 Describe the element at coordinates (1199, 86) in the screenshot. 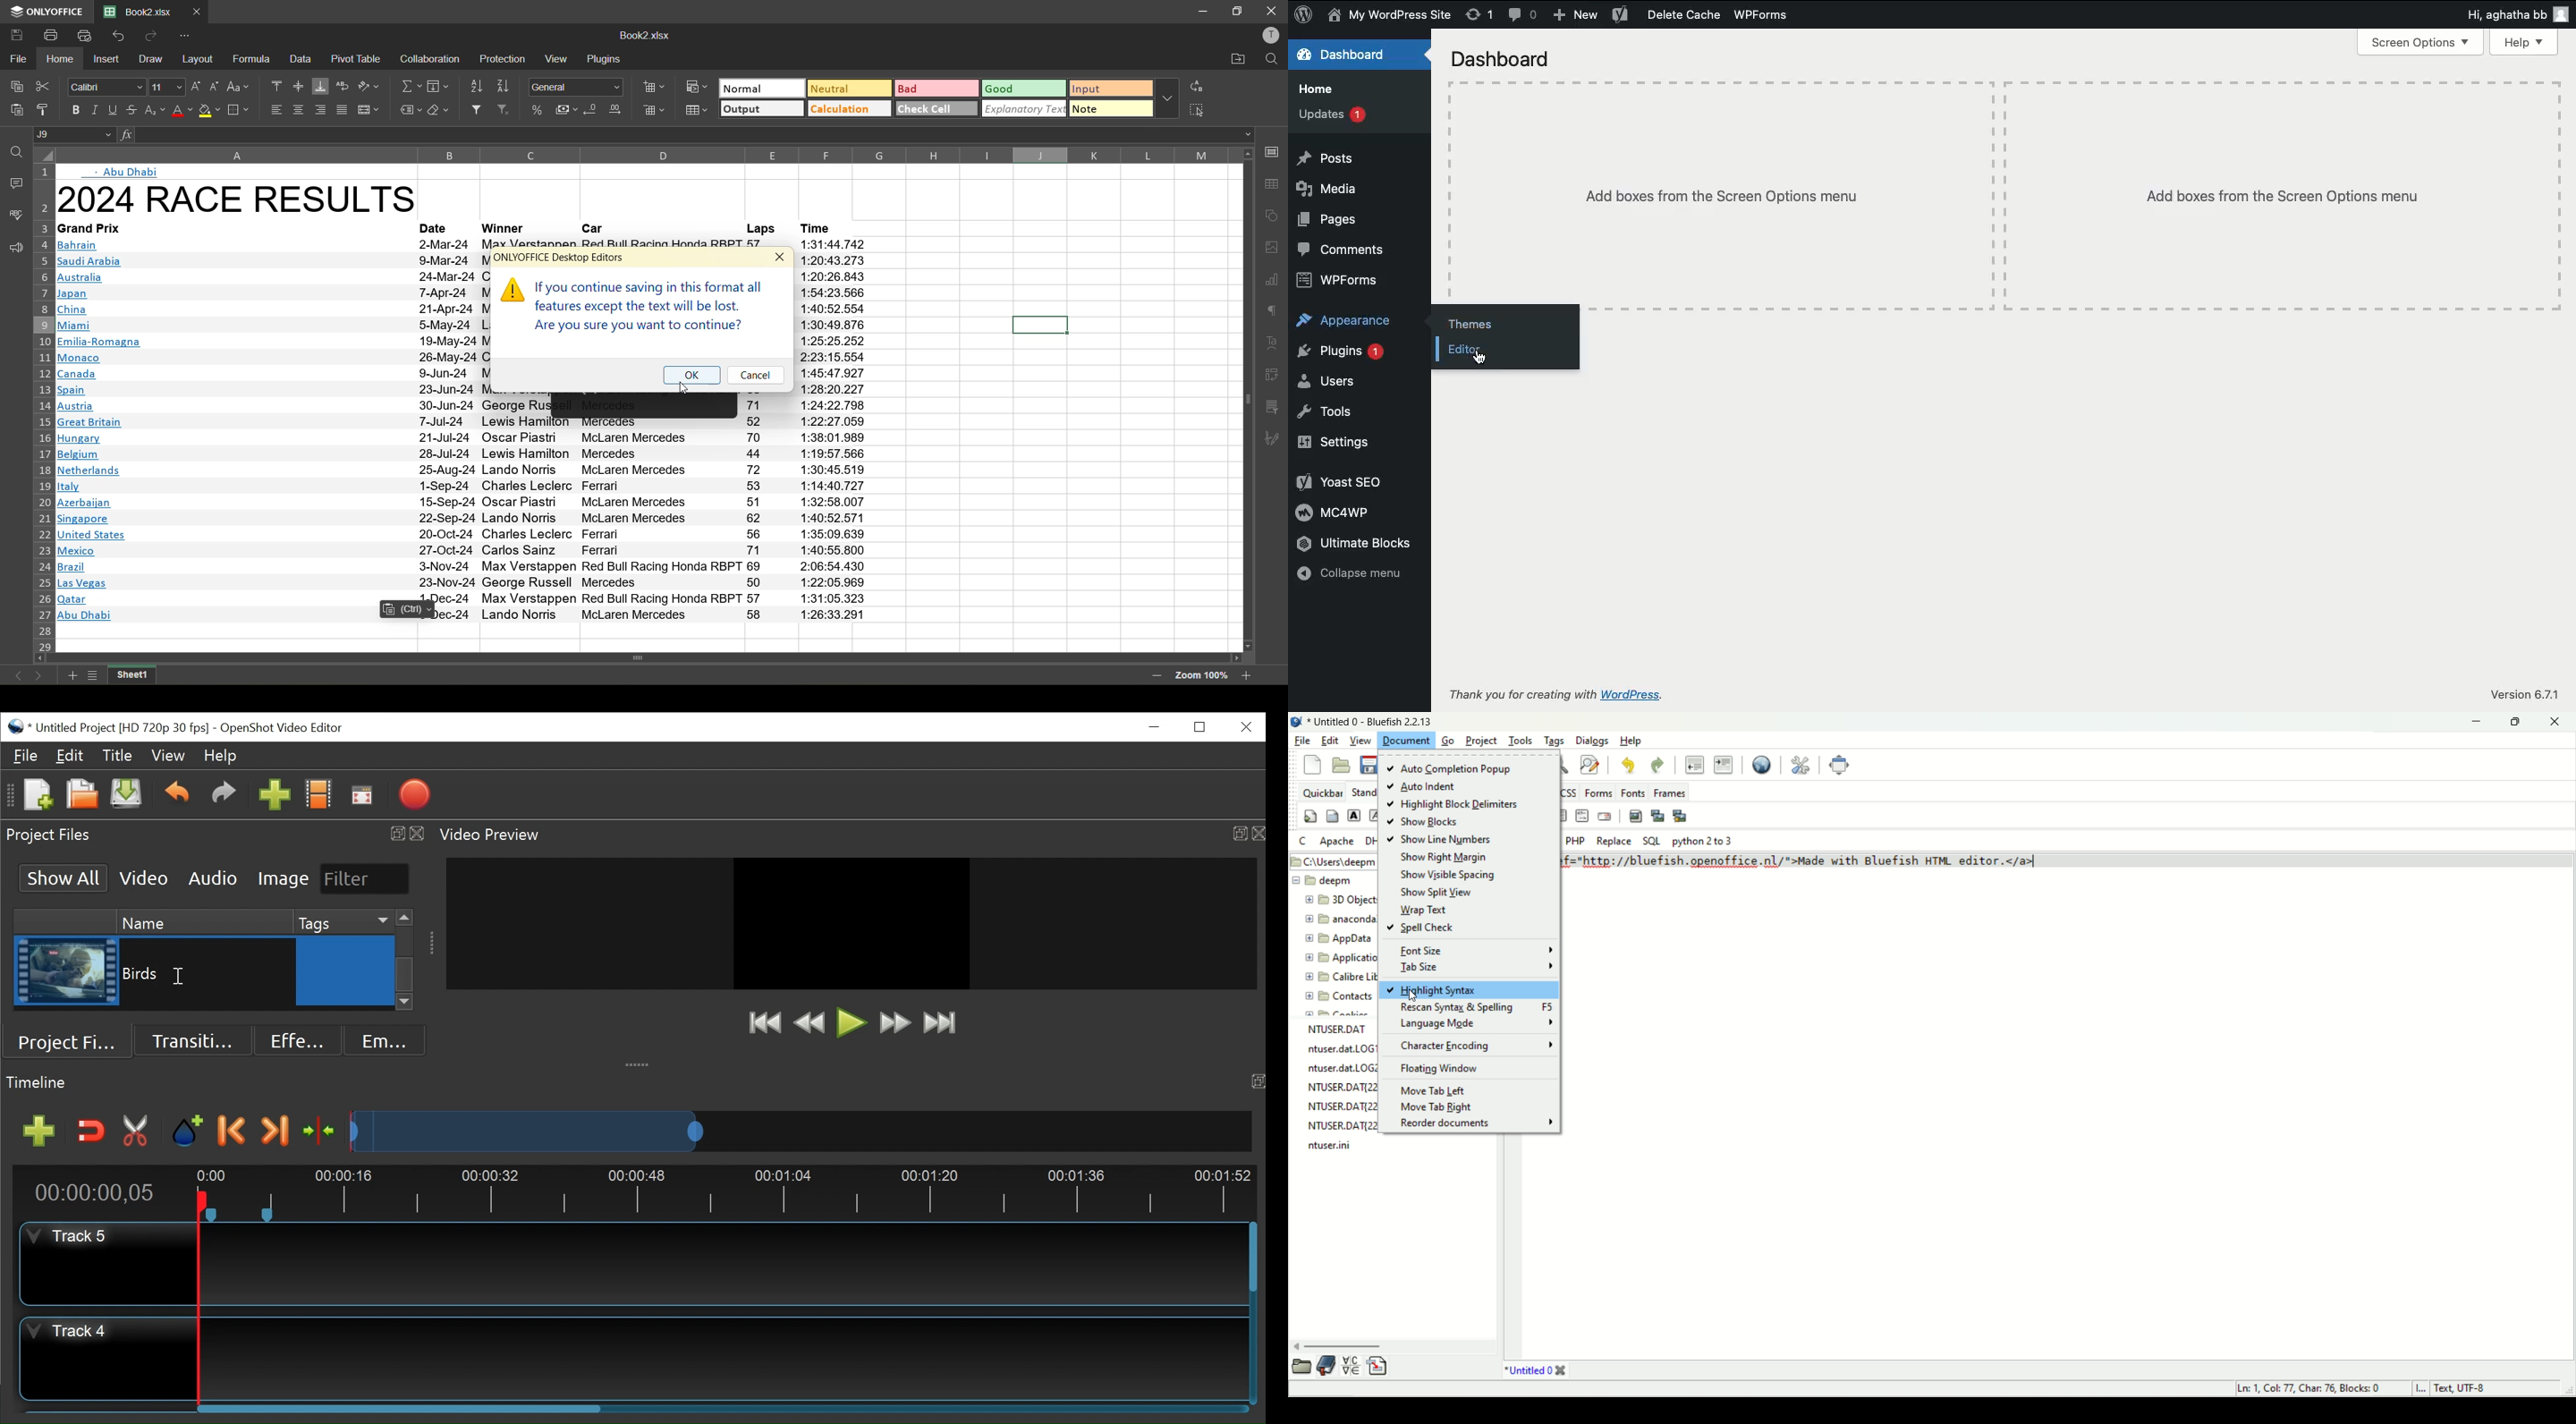

I see `replace` at that location.